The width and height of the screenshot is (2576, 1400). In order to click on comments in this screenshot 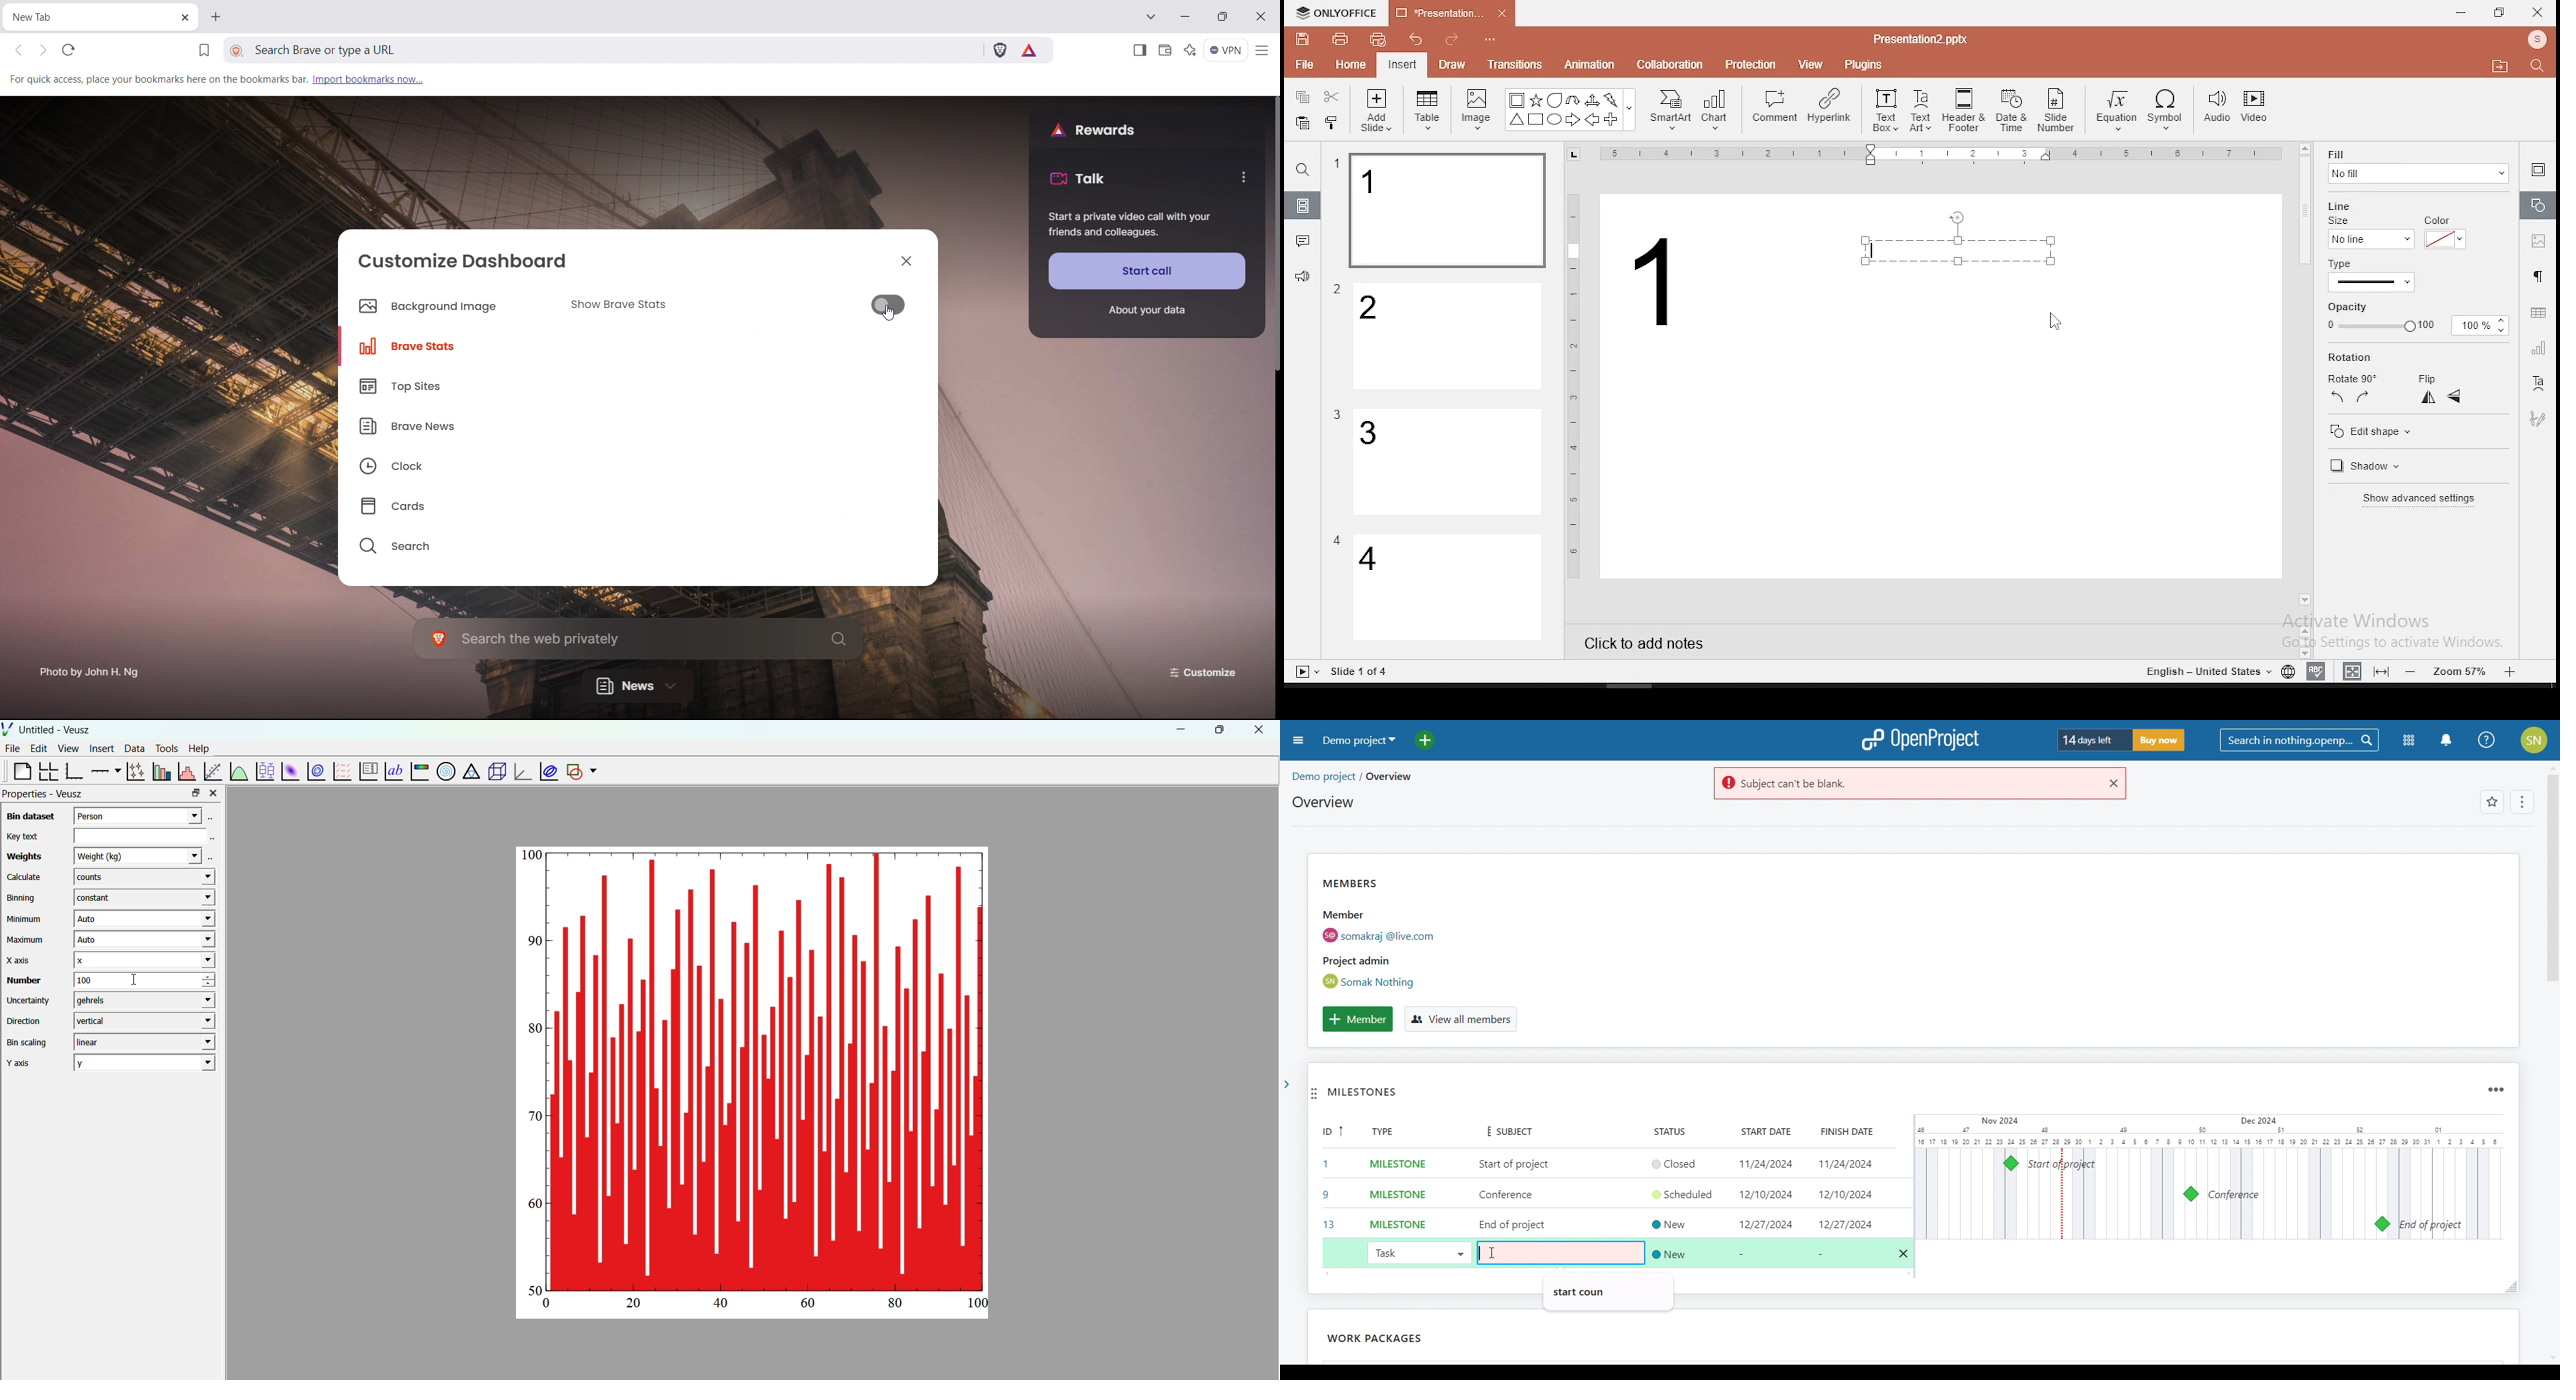, I will do `click(1303, 241)`.